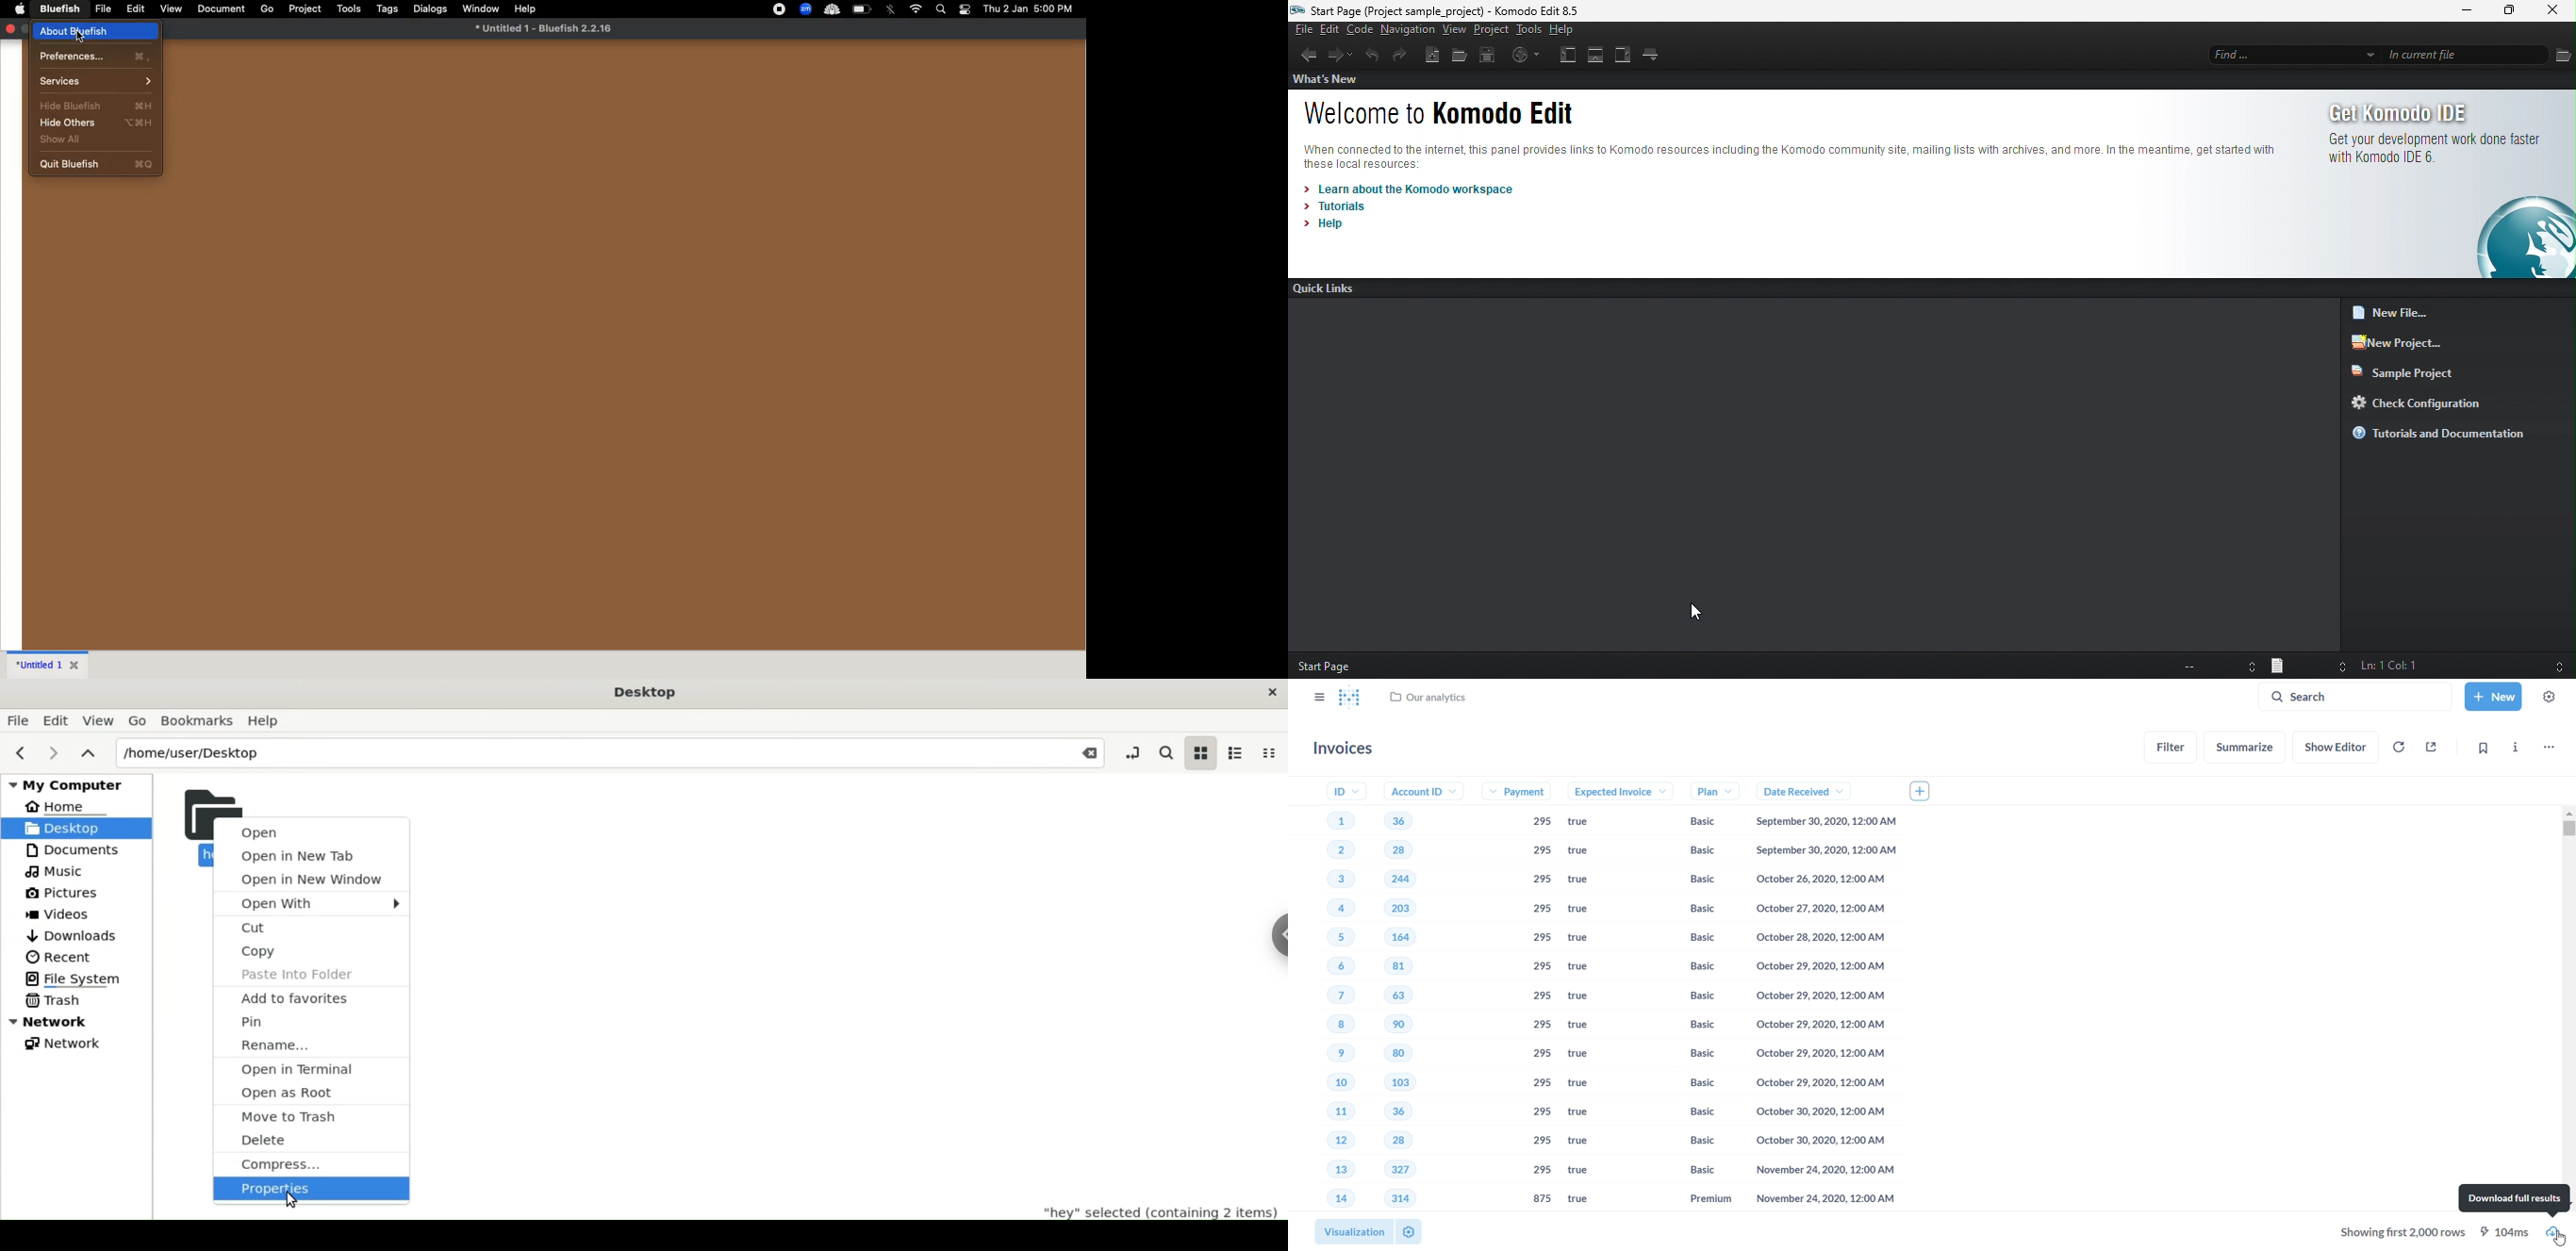 The height and width of the screenshot is (1260, 2576). What do you see at coordinates (1329, 76) in the screenshot?
I see `what's new` at bounding box center [1329, 76].